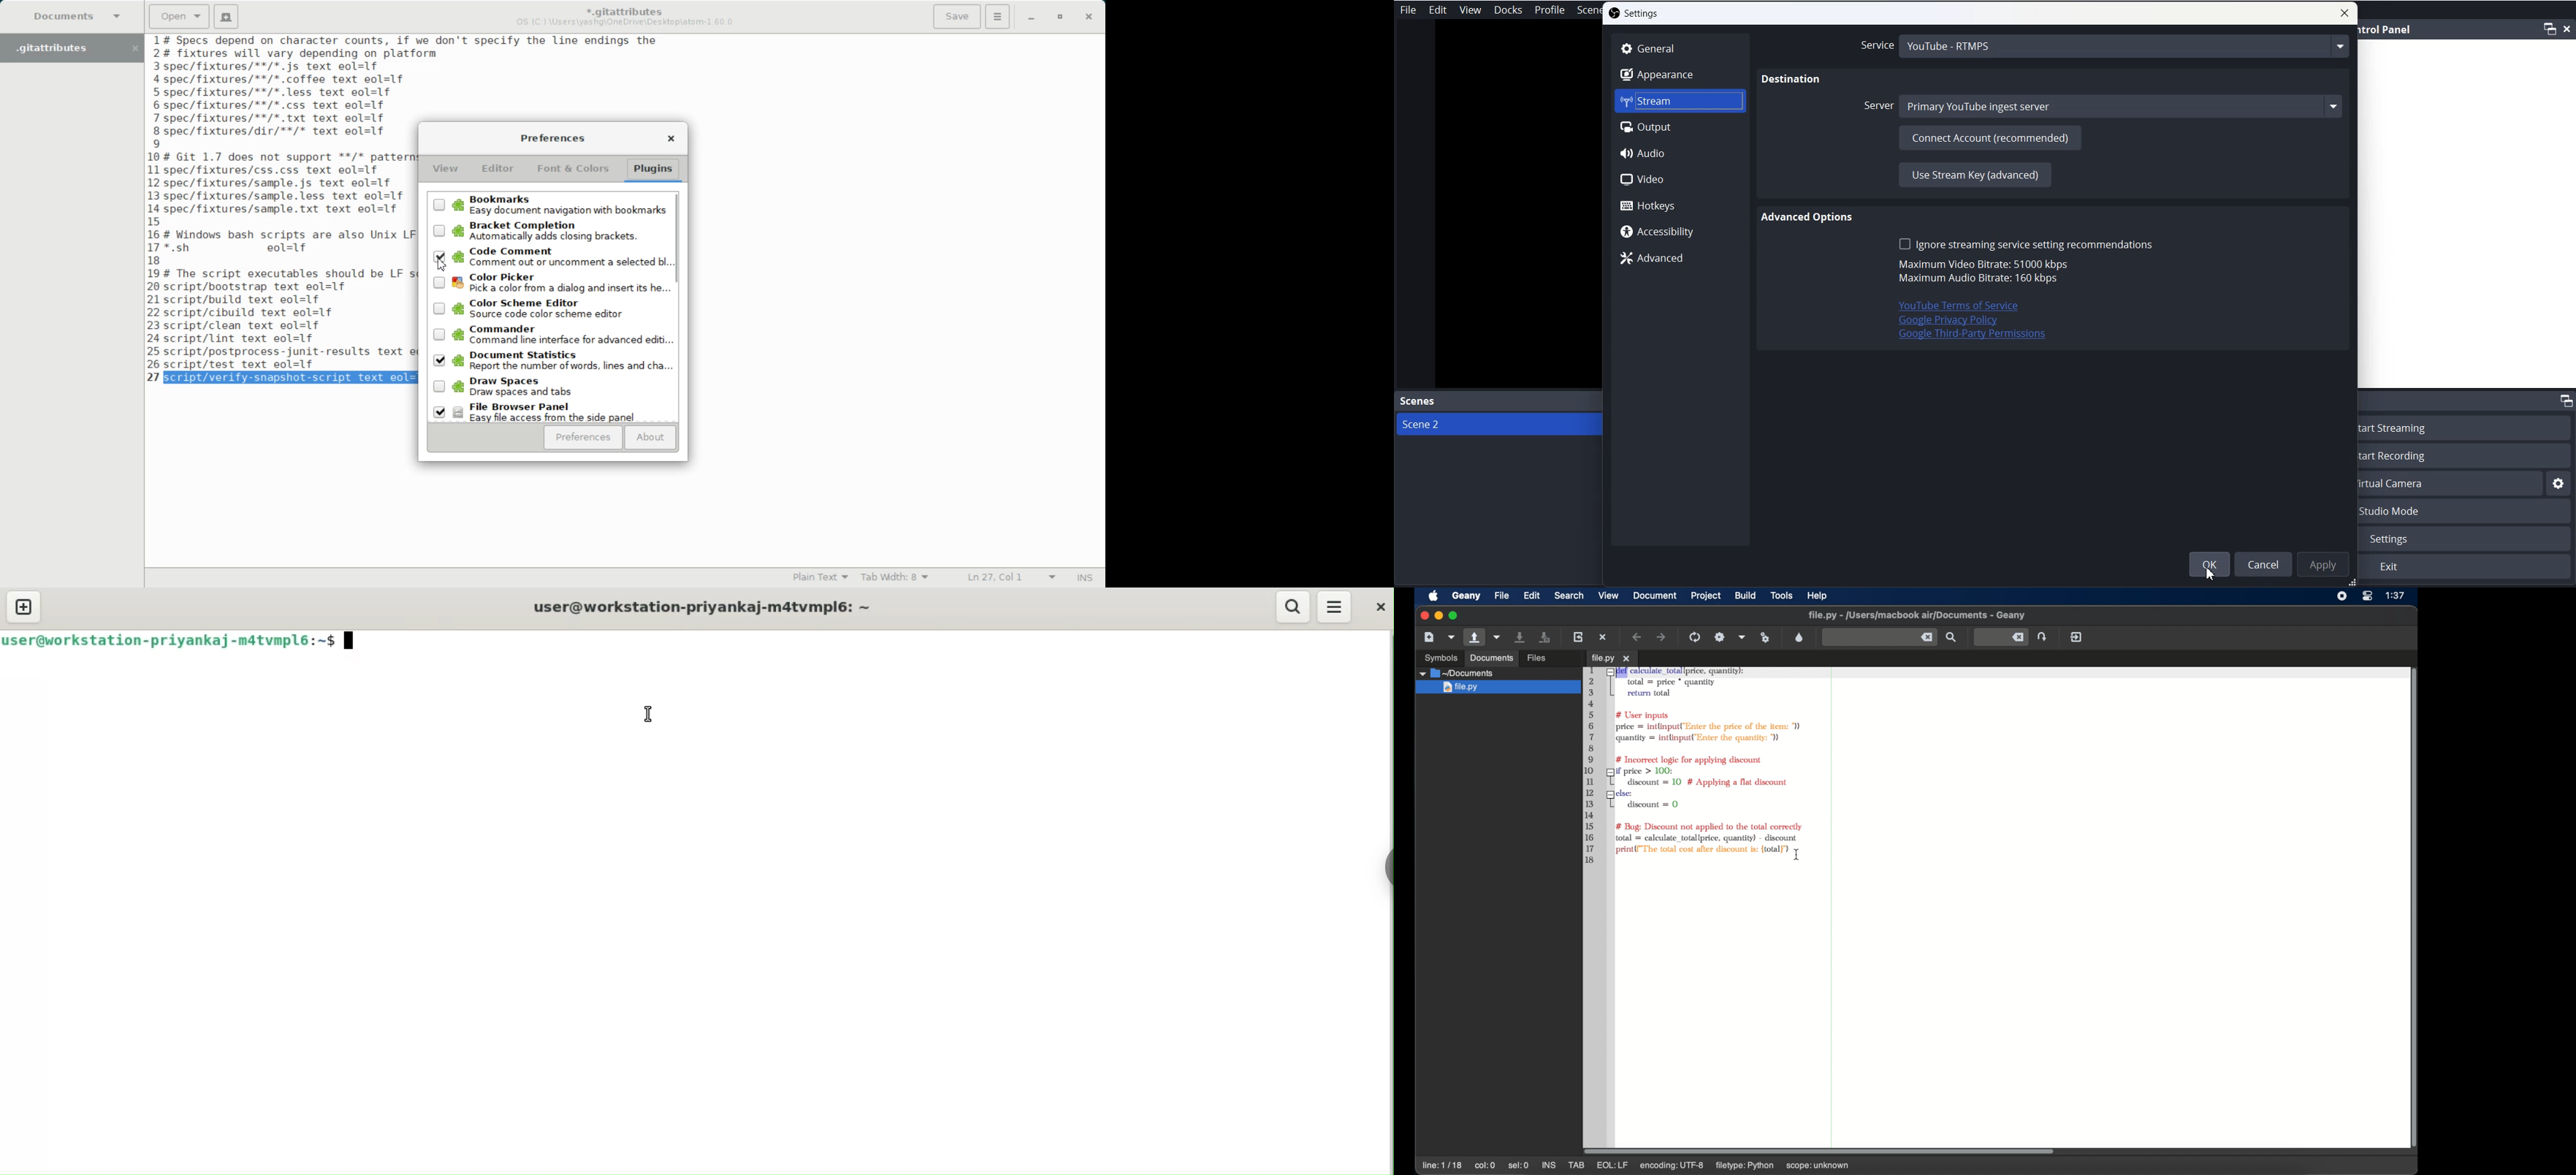  I want to click on Draw Spaces: Draw spaces and tabs, so click(549, 386).